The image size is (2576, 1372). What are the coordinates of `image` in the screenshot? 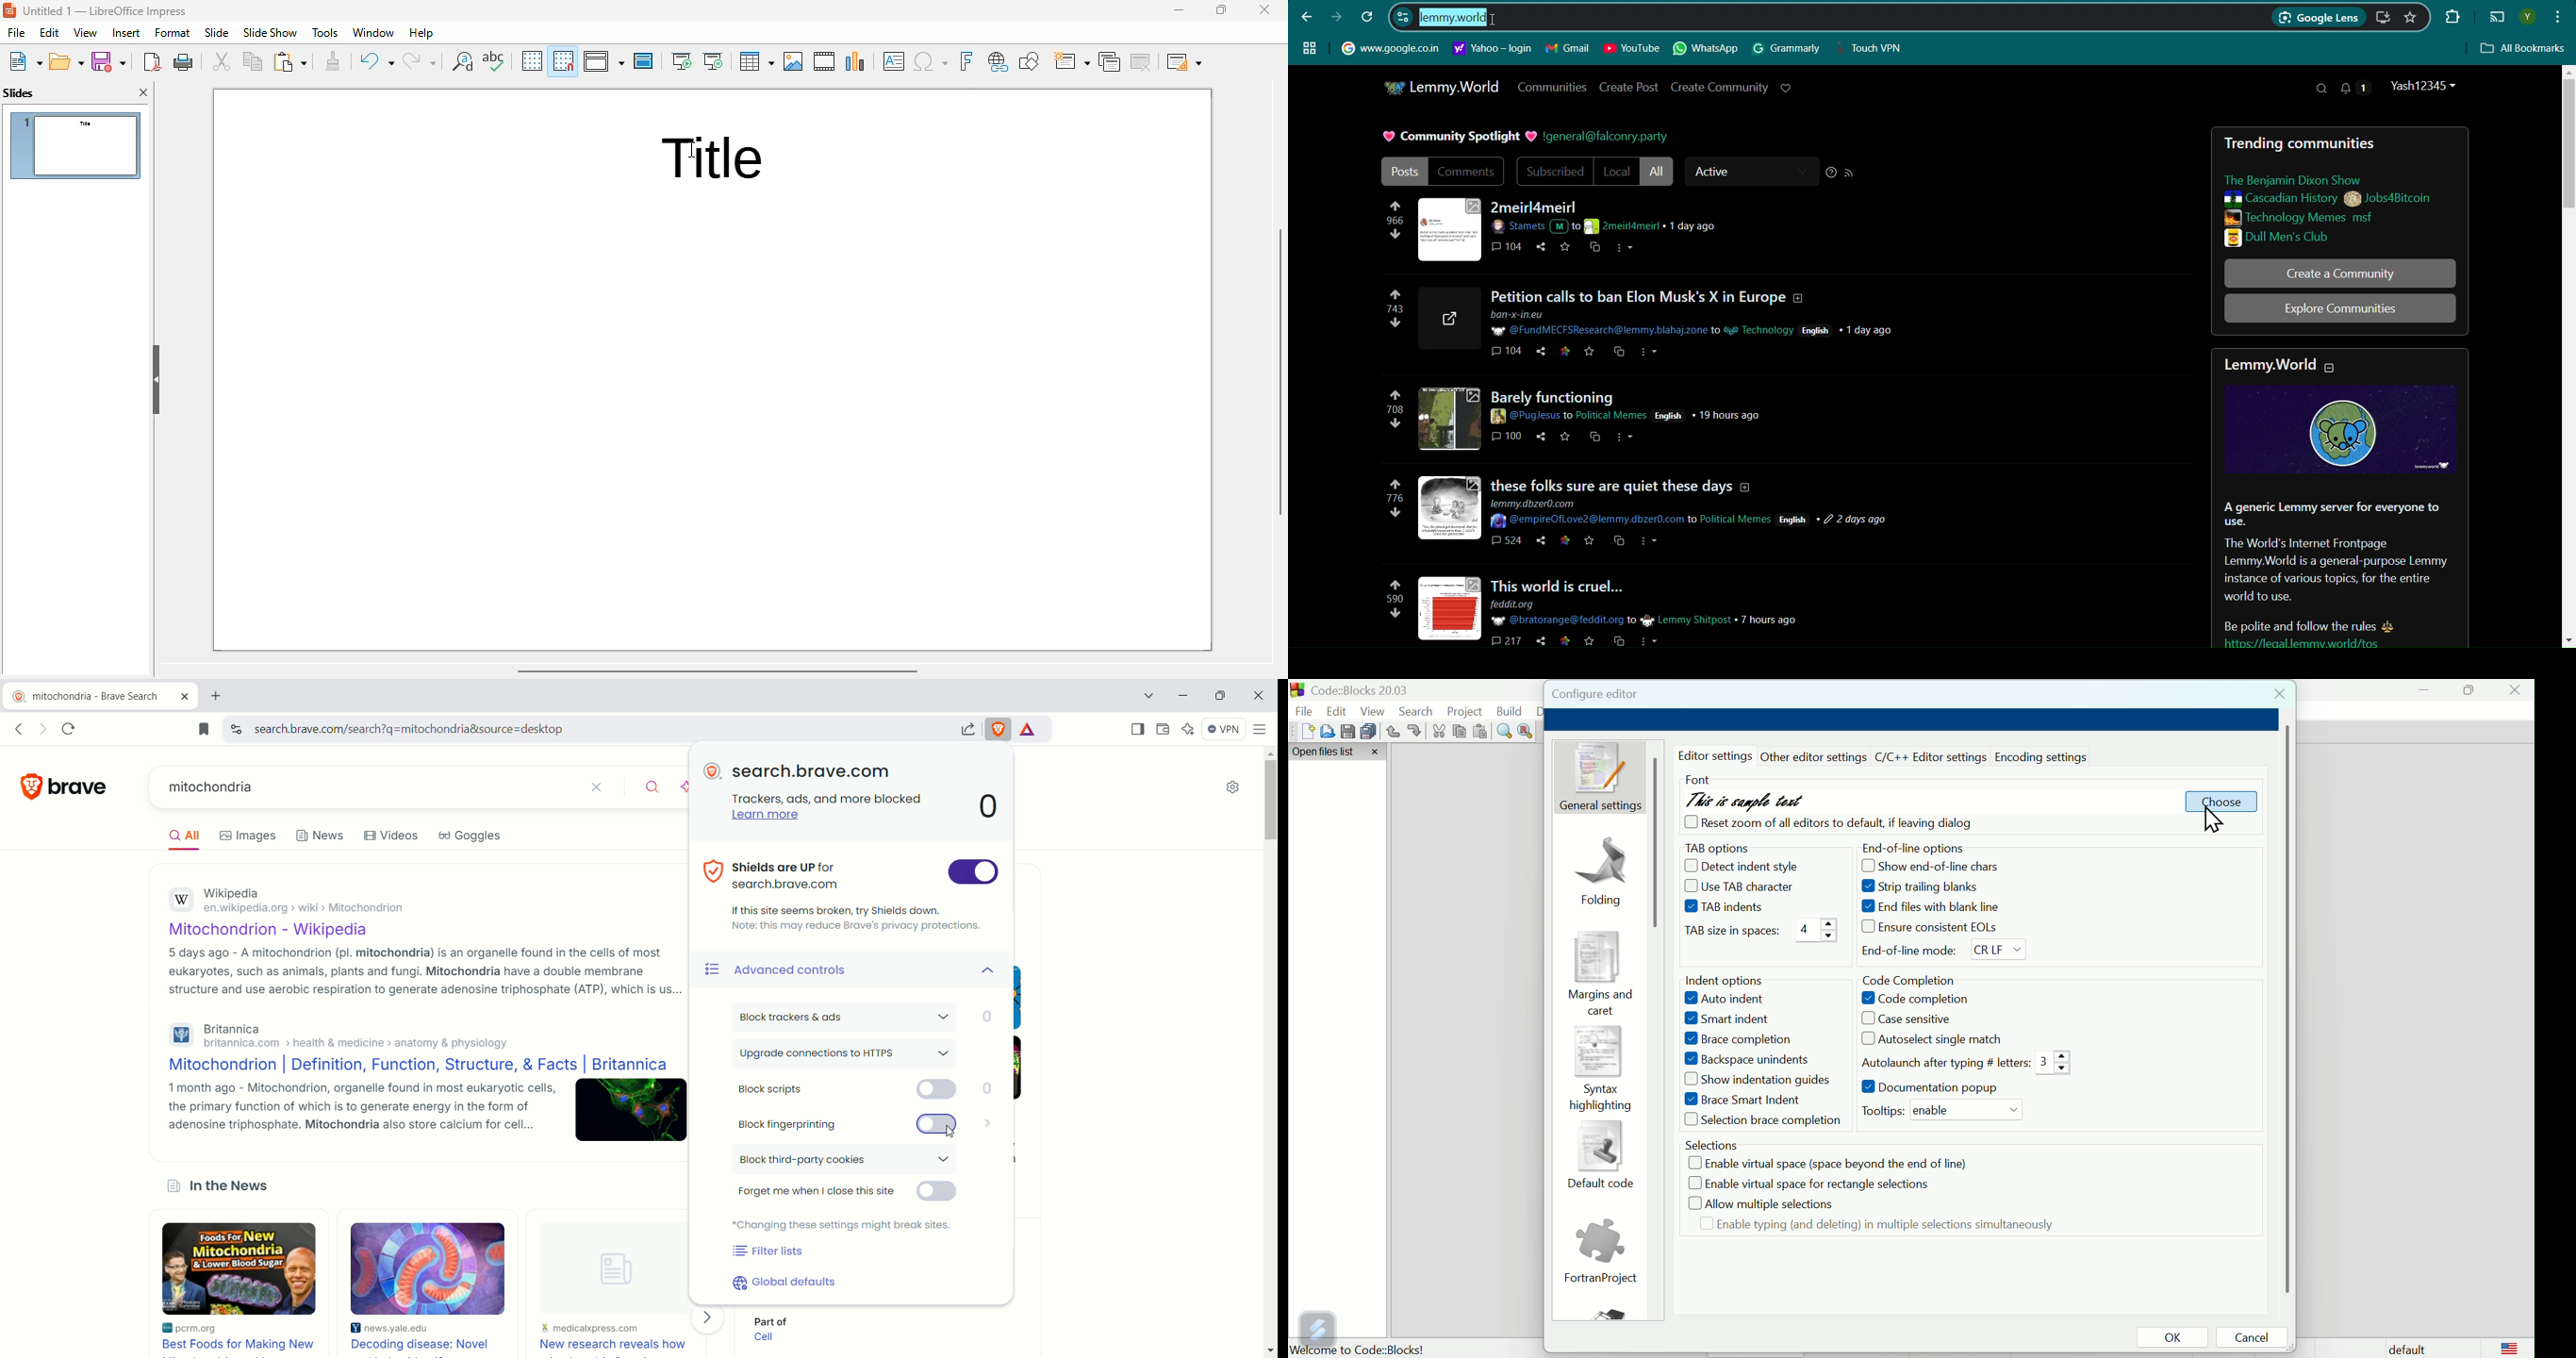 It's located at (1448, 418).